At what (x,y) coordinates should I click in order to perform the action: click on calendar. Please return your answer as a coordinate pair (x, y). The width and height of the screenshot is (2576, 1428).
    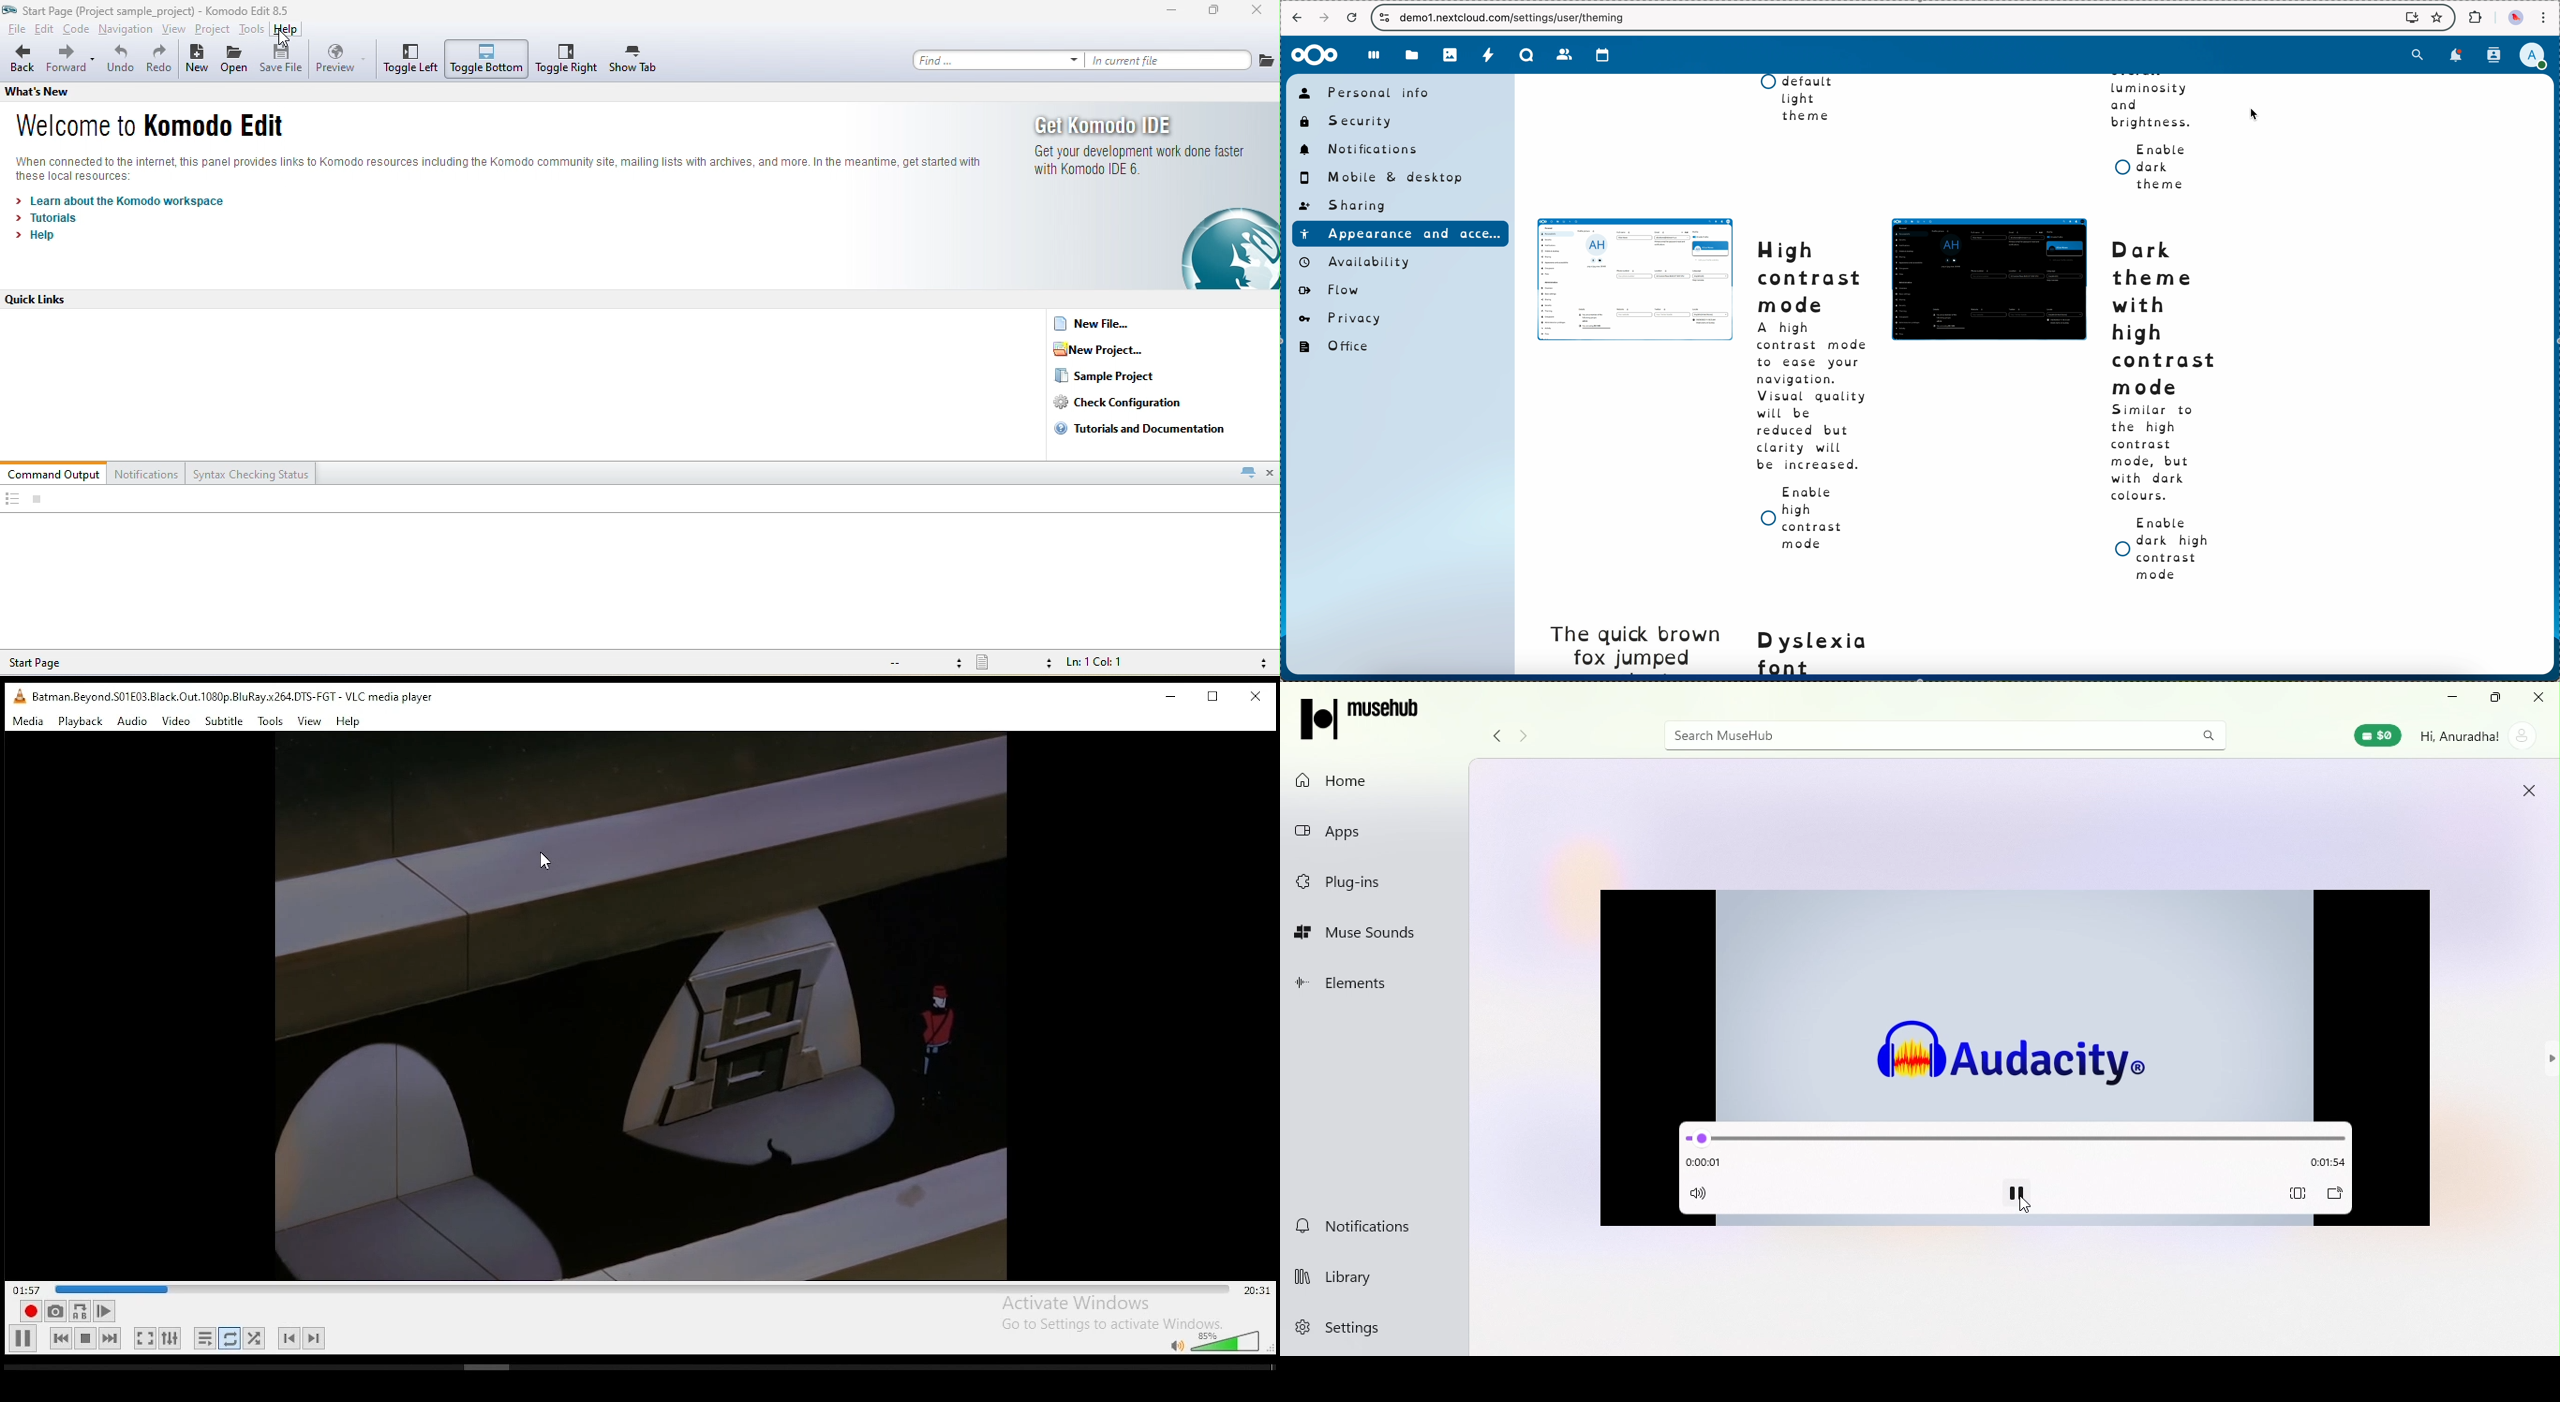
    Looking at the image, I should click on (1598, 55).